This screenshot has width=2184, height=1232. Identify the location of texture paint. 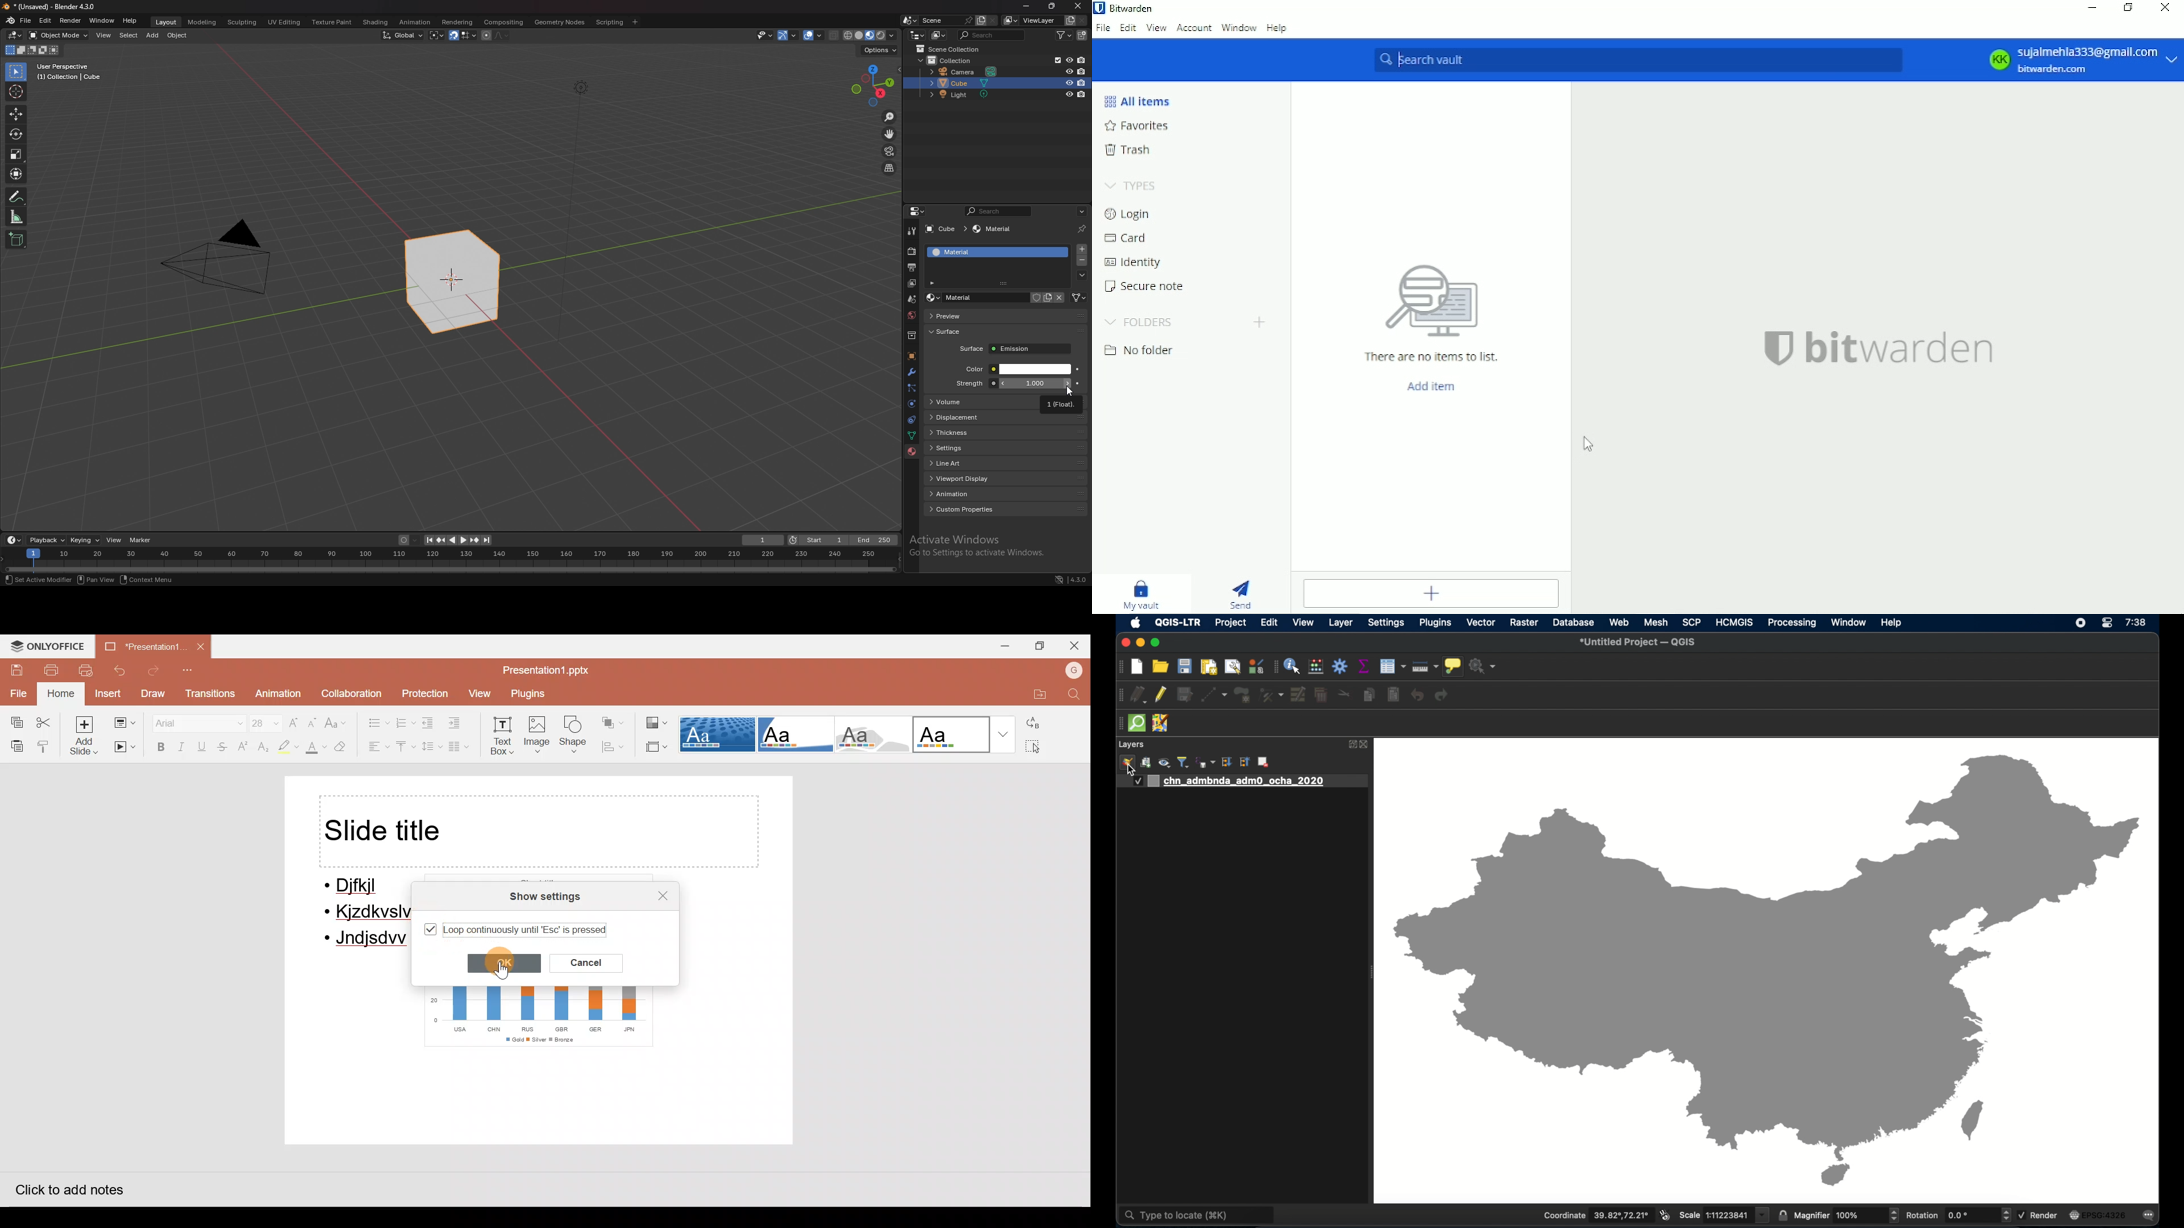
(330, 22).